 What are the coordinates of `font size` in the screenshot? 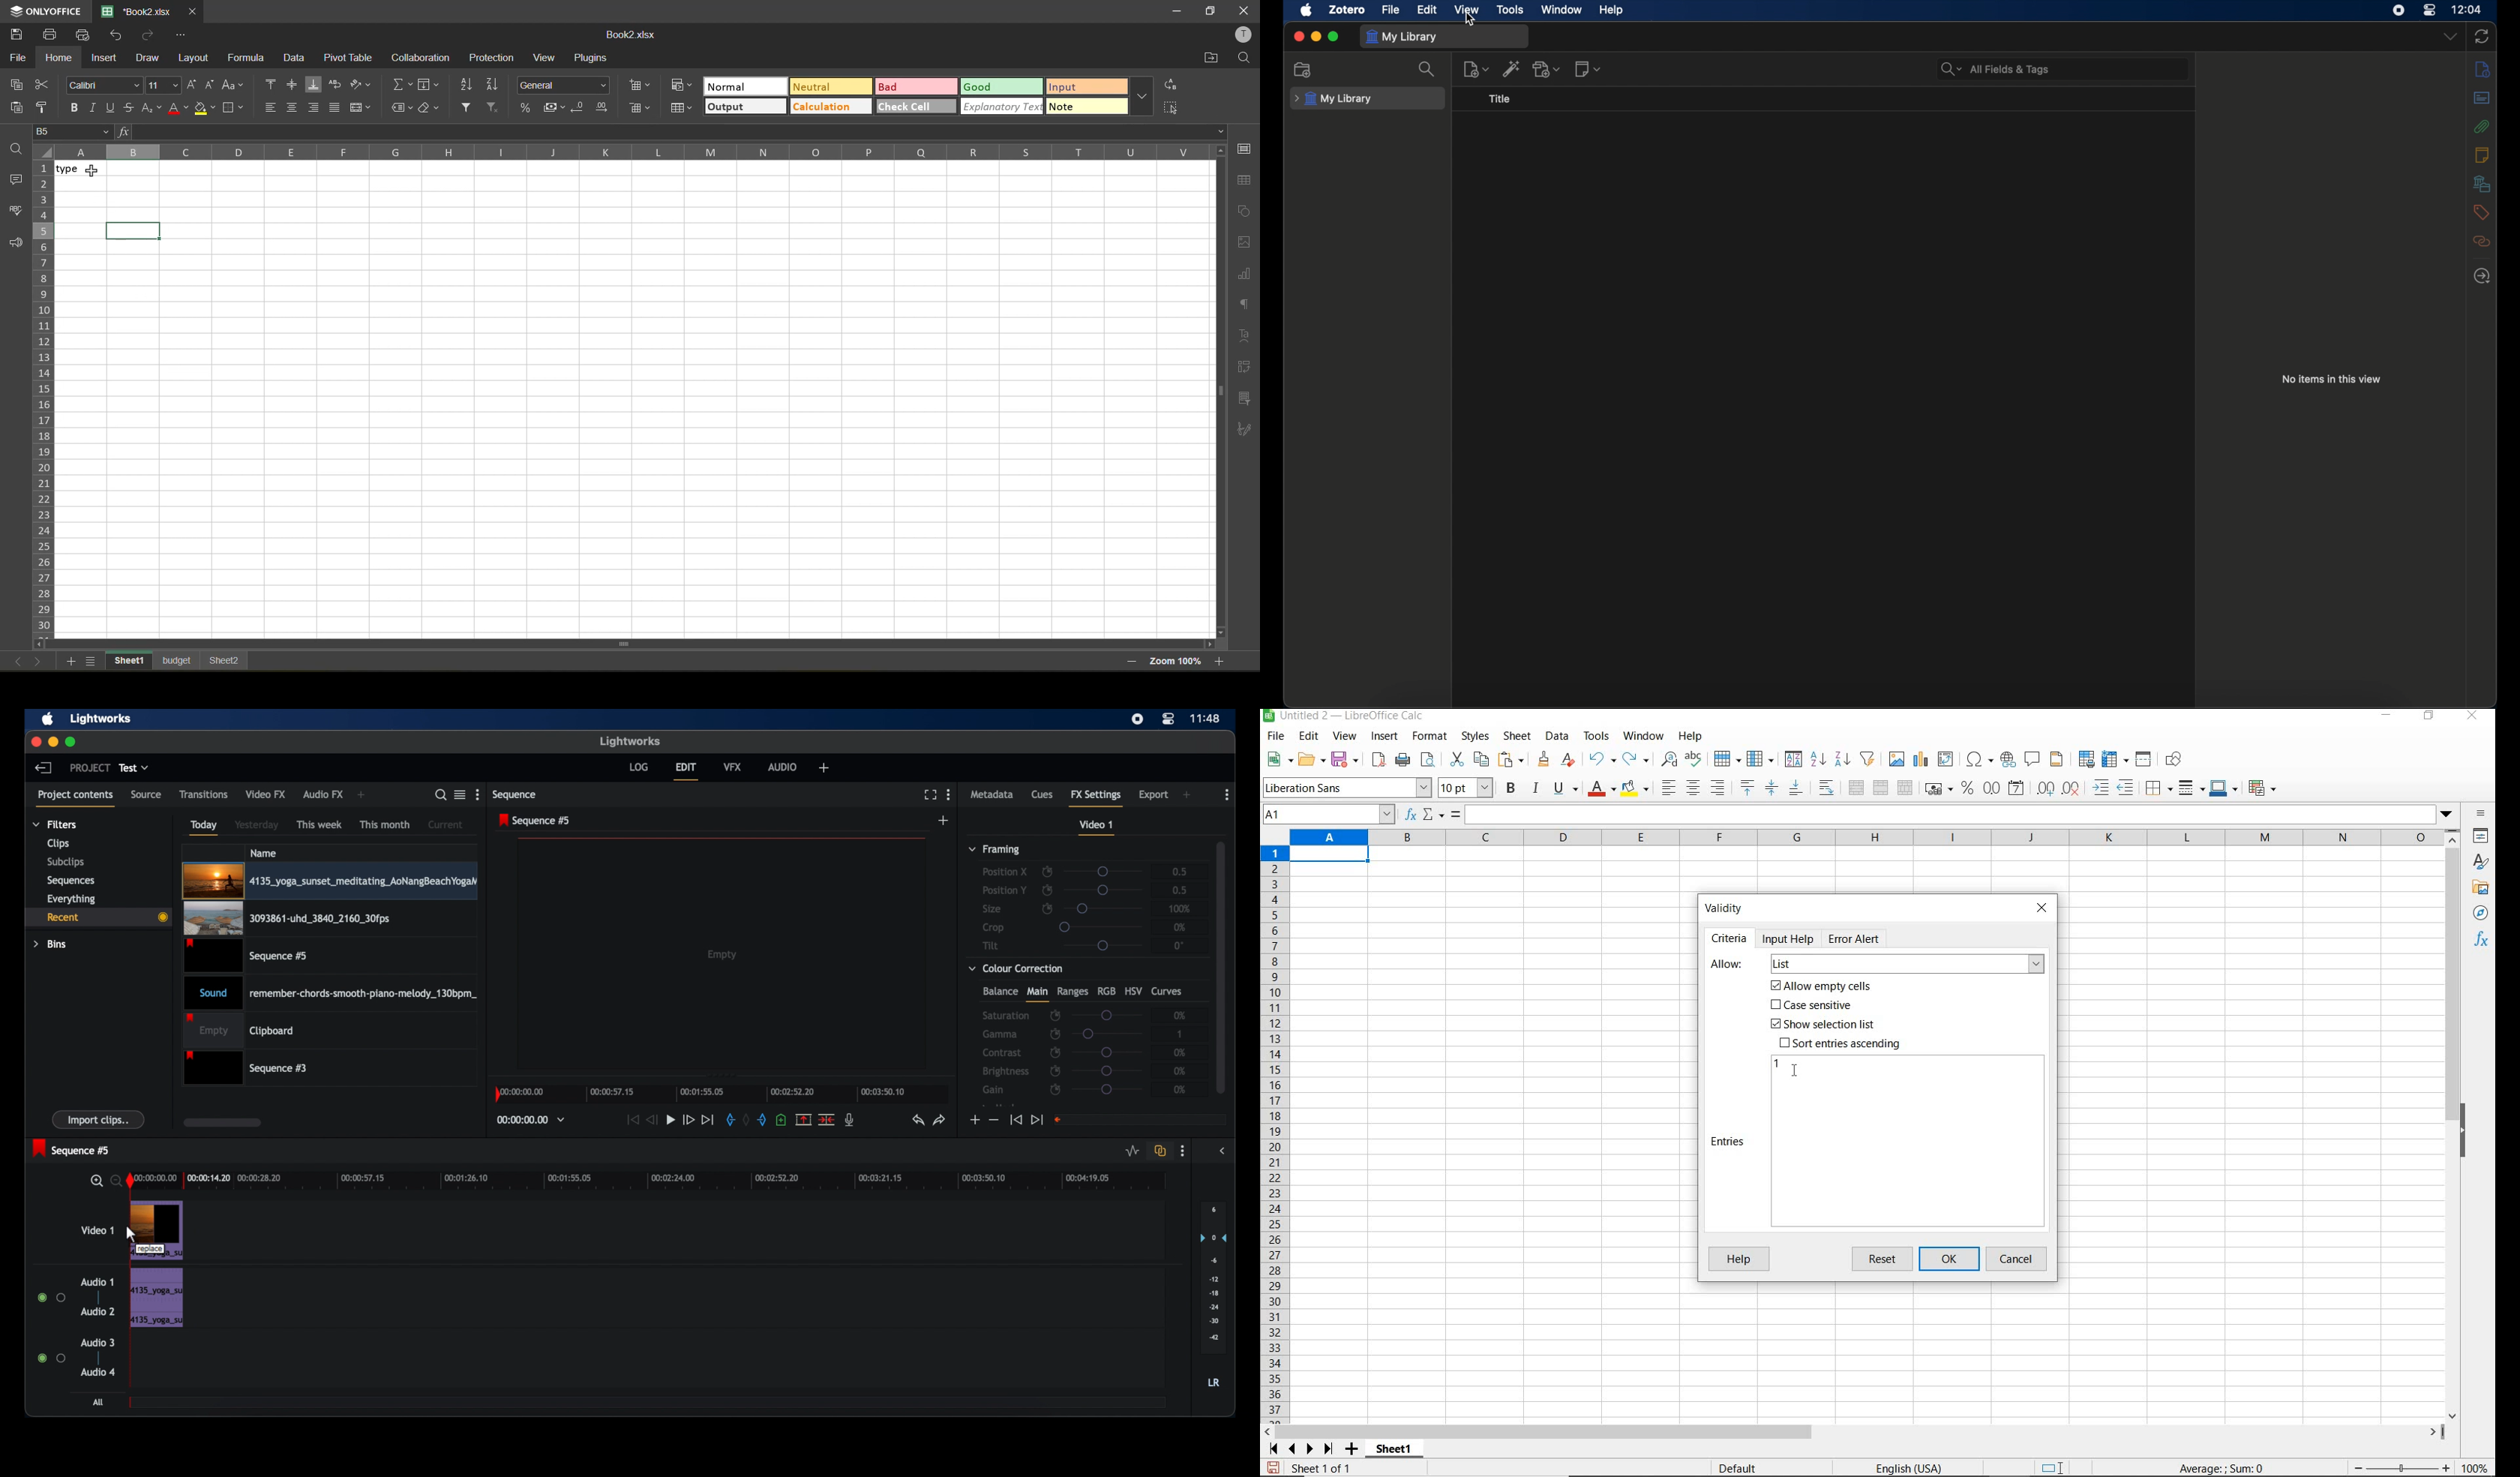 It's located at (161, 85).